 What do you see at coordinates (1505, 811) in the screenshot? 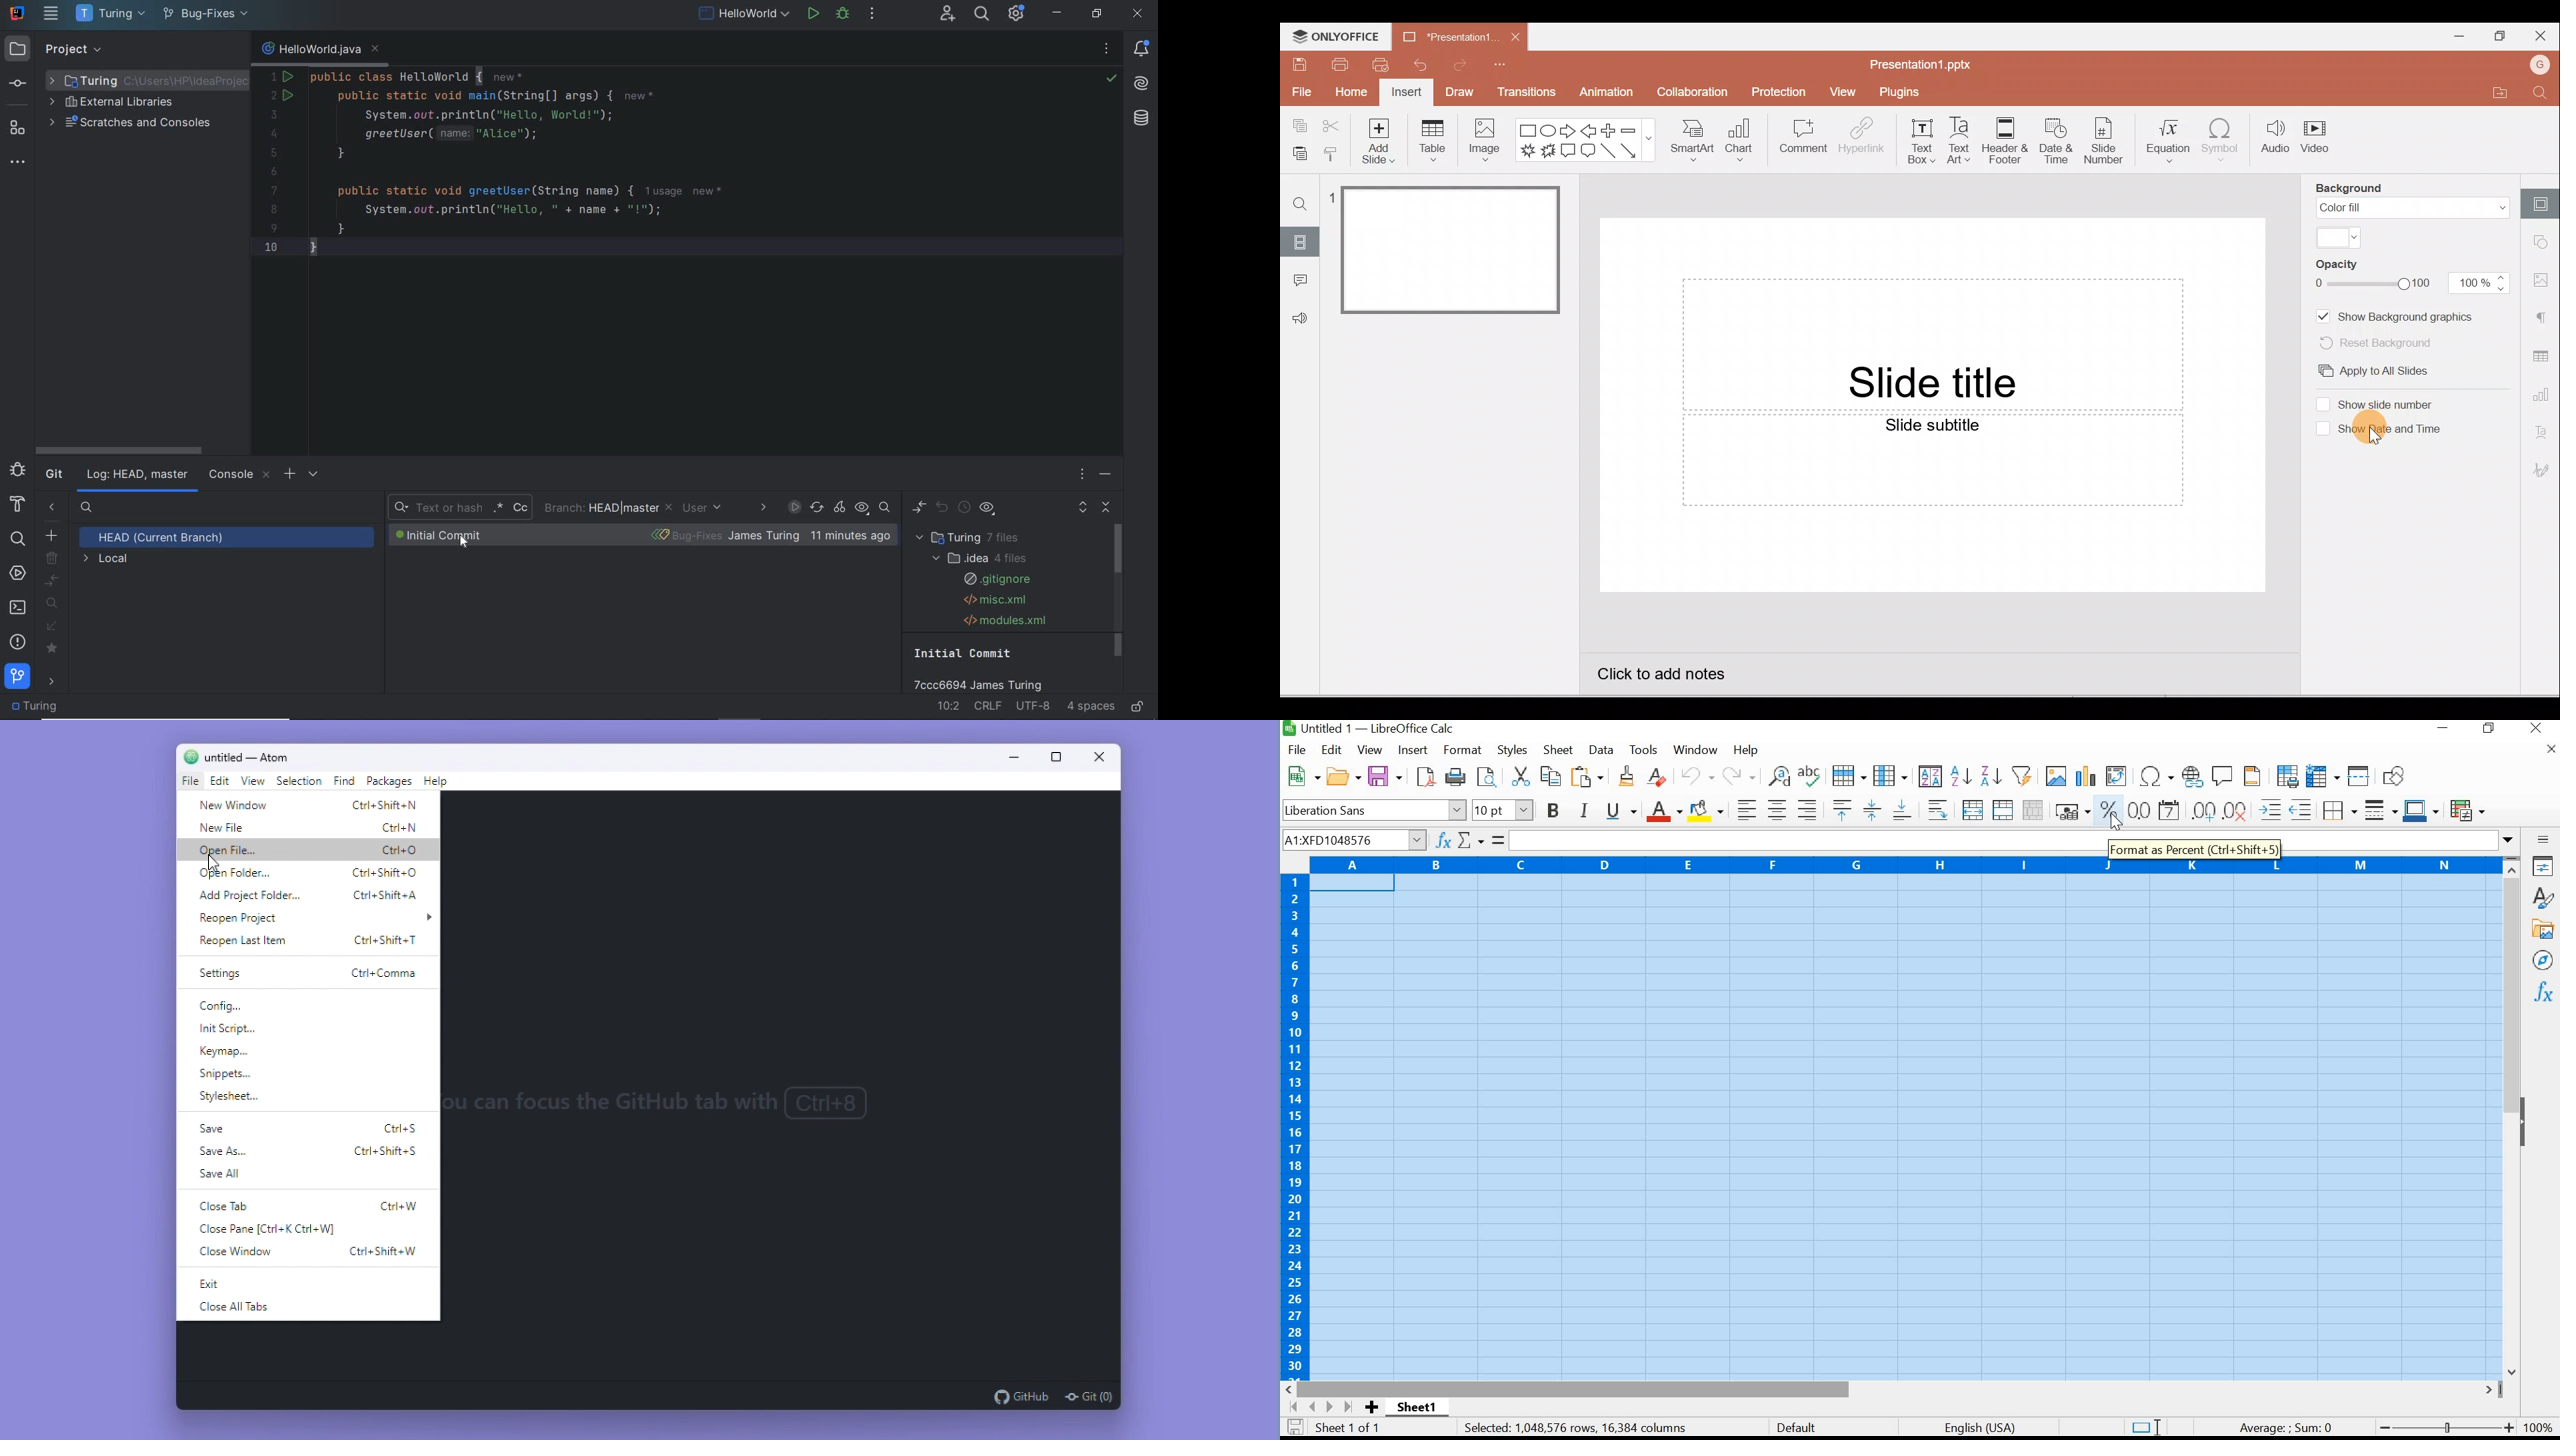
I see `FONT SIZE` at bounding box center [1505, 811].